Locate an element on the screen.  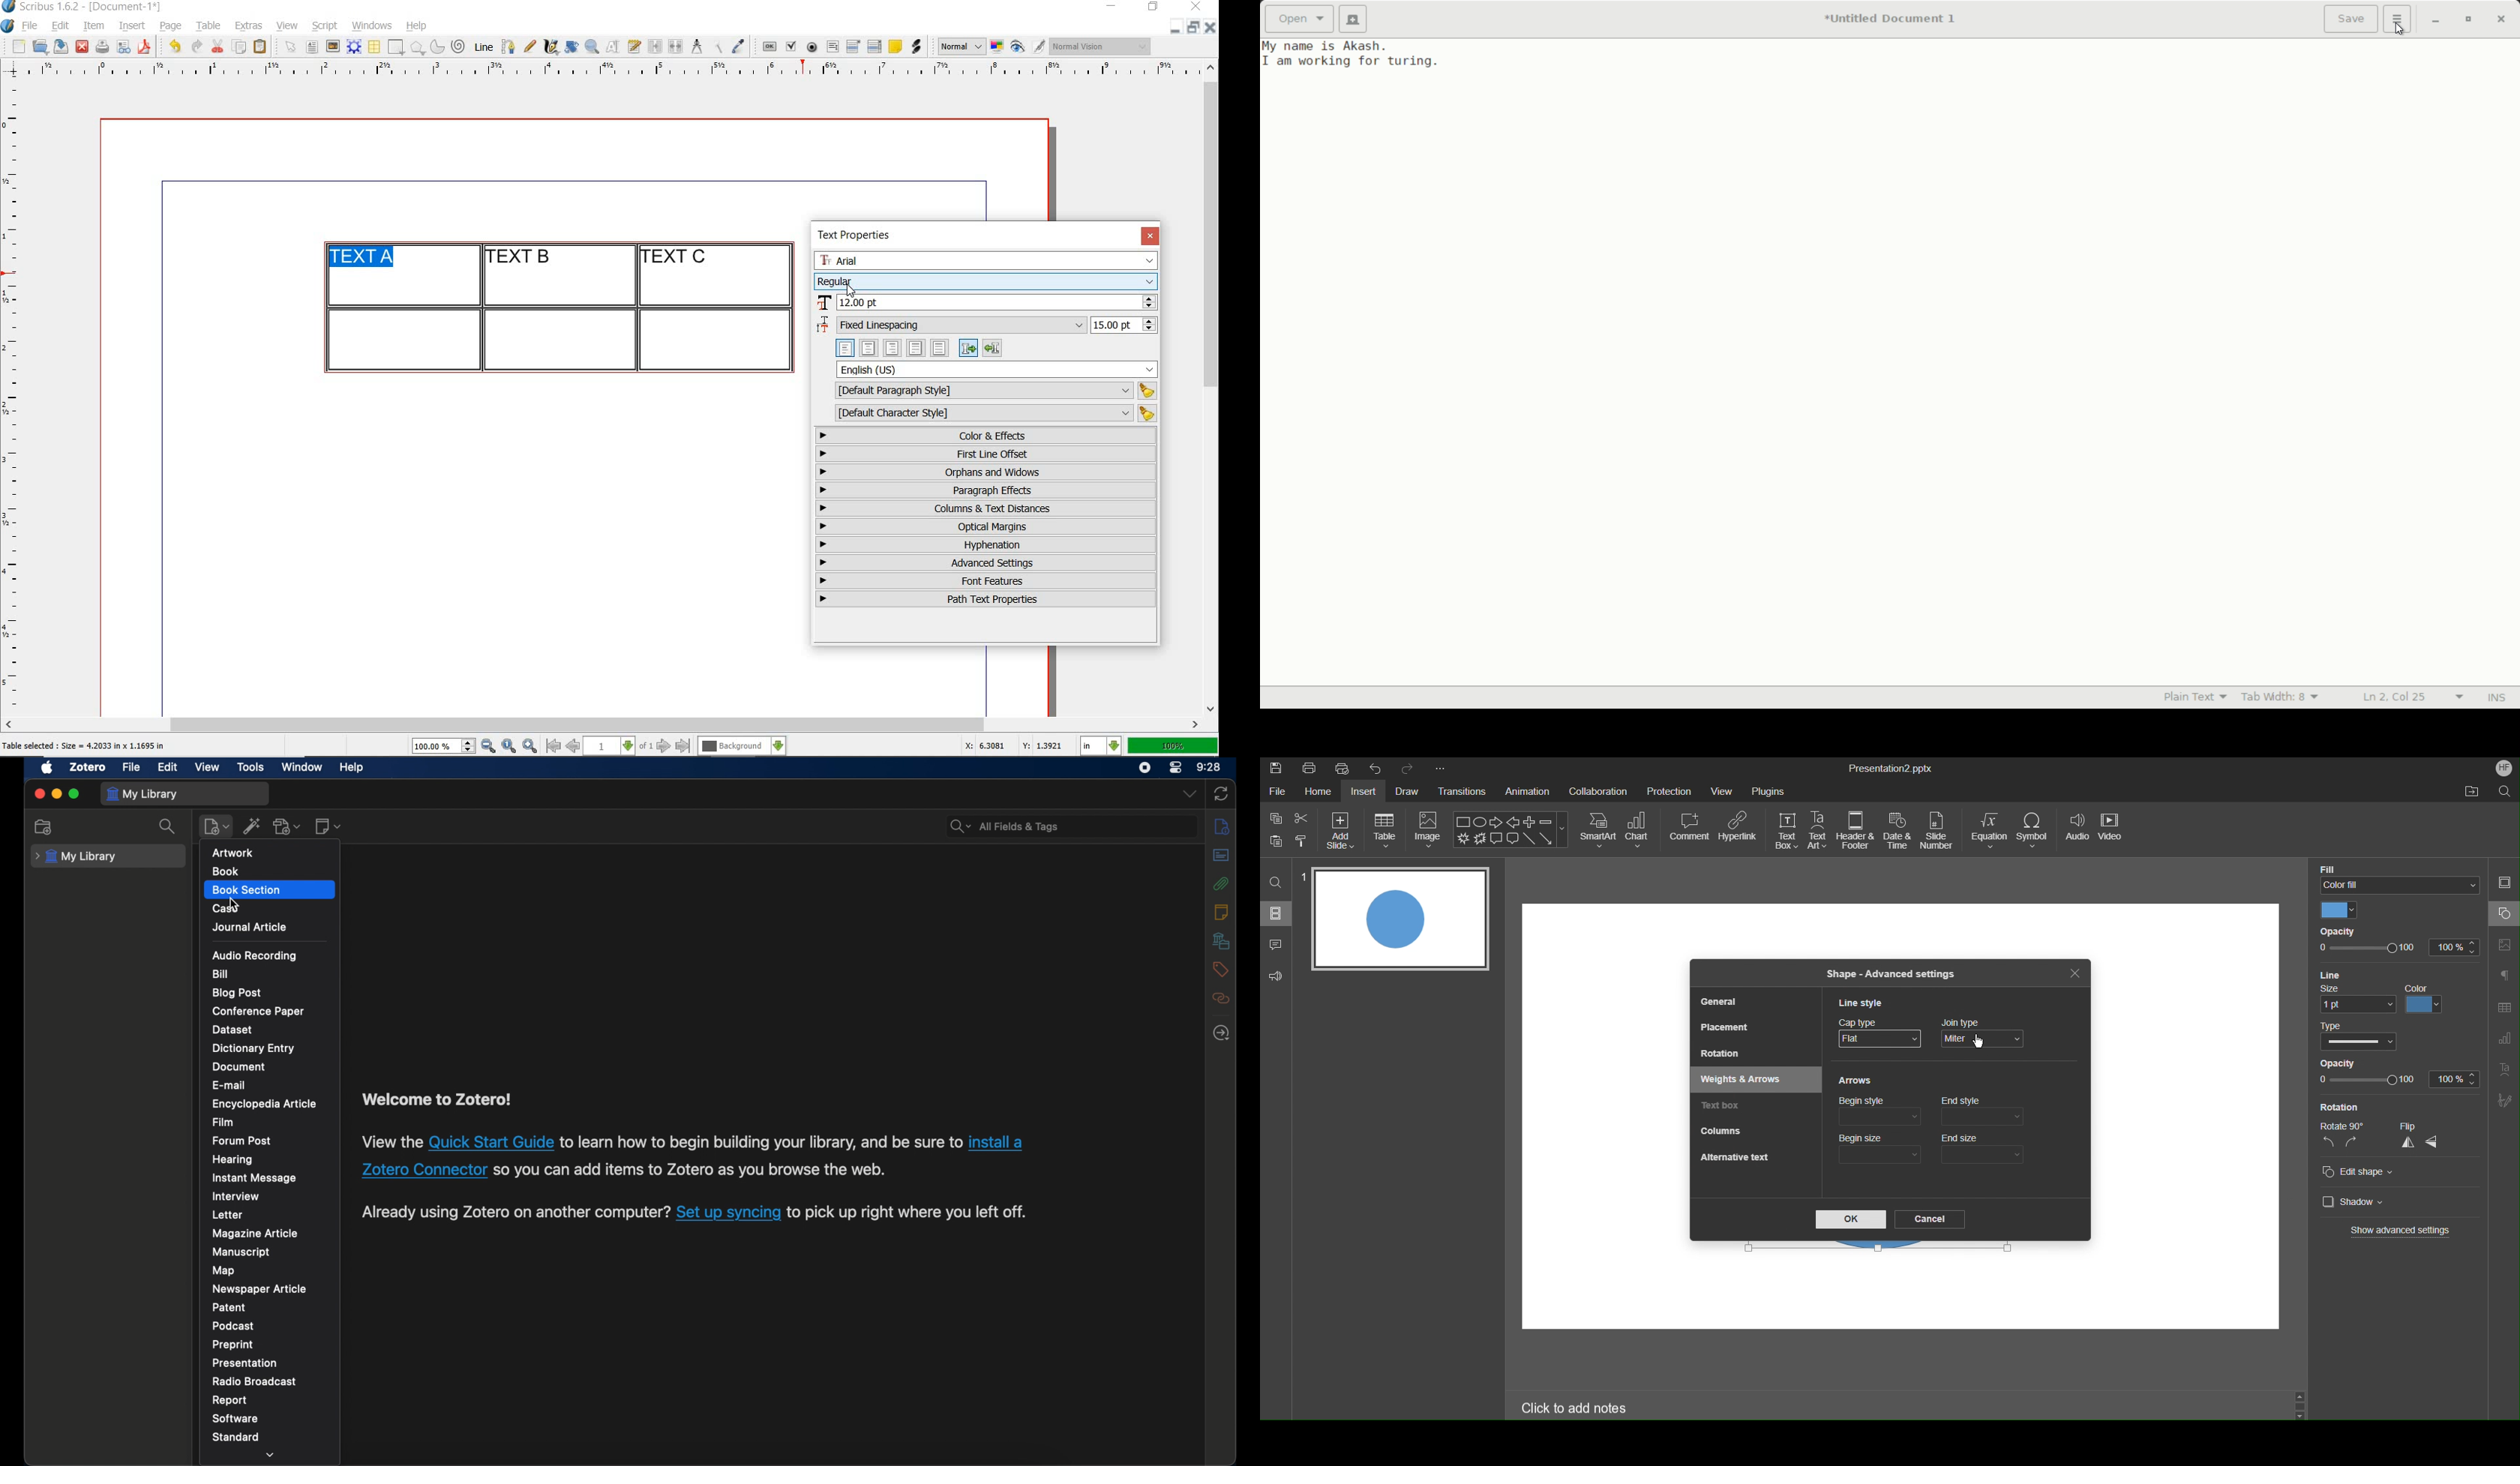
default paragraph style is located at coordinates (993, 391).